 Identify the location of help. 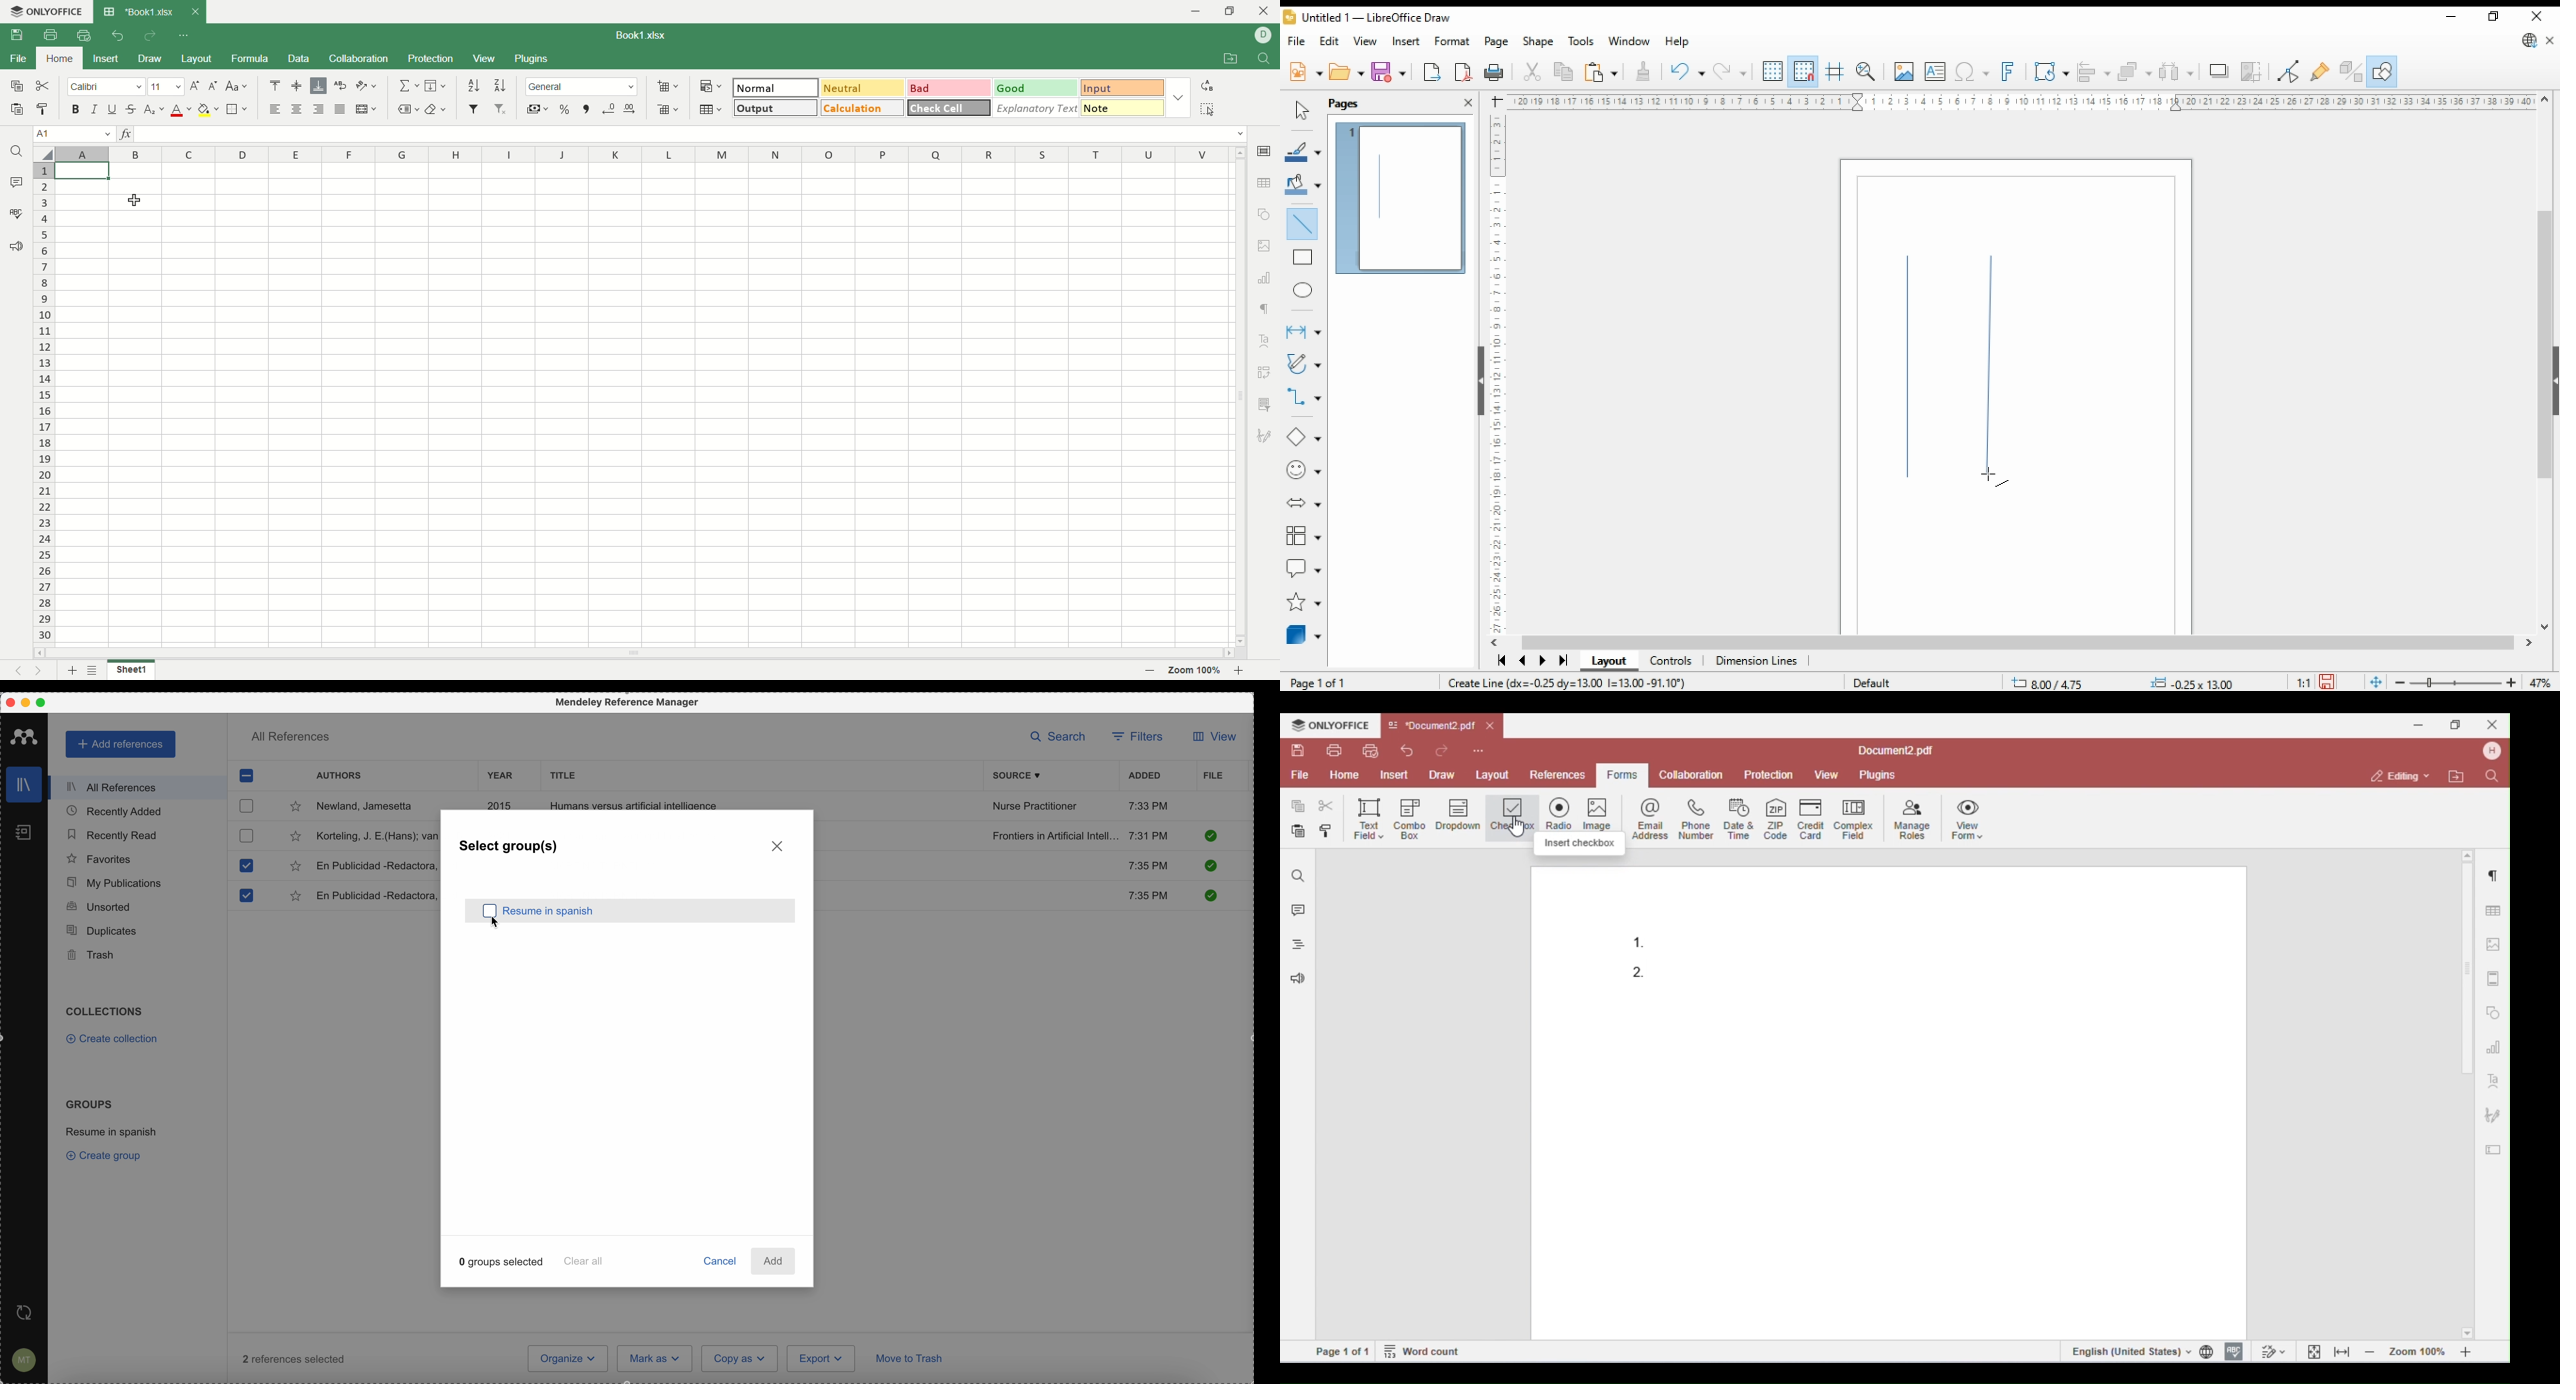
(1678, 42).